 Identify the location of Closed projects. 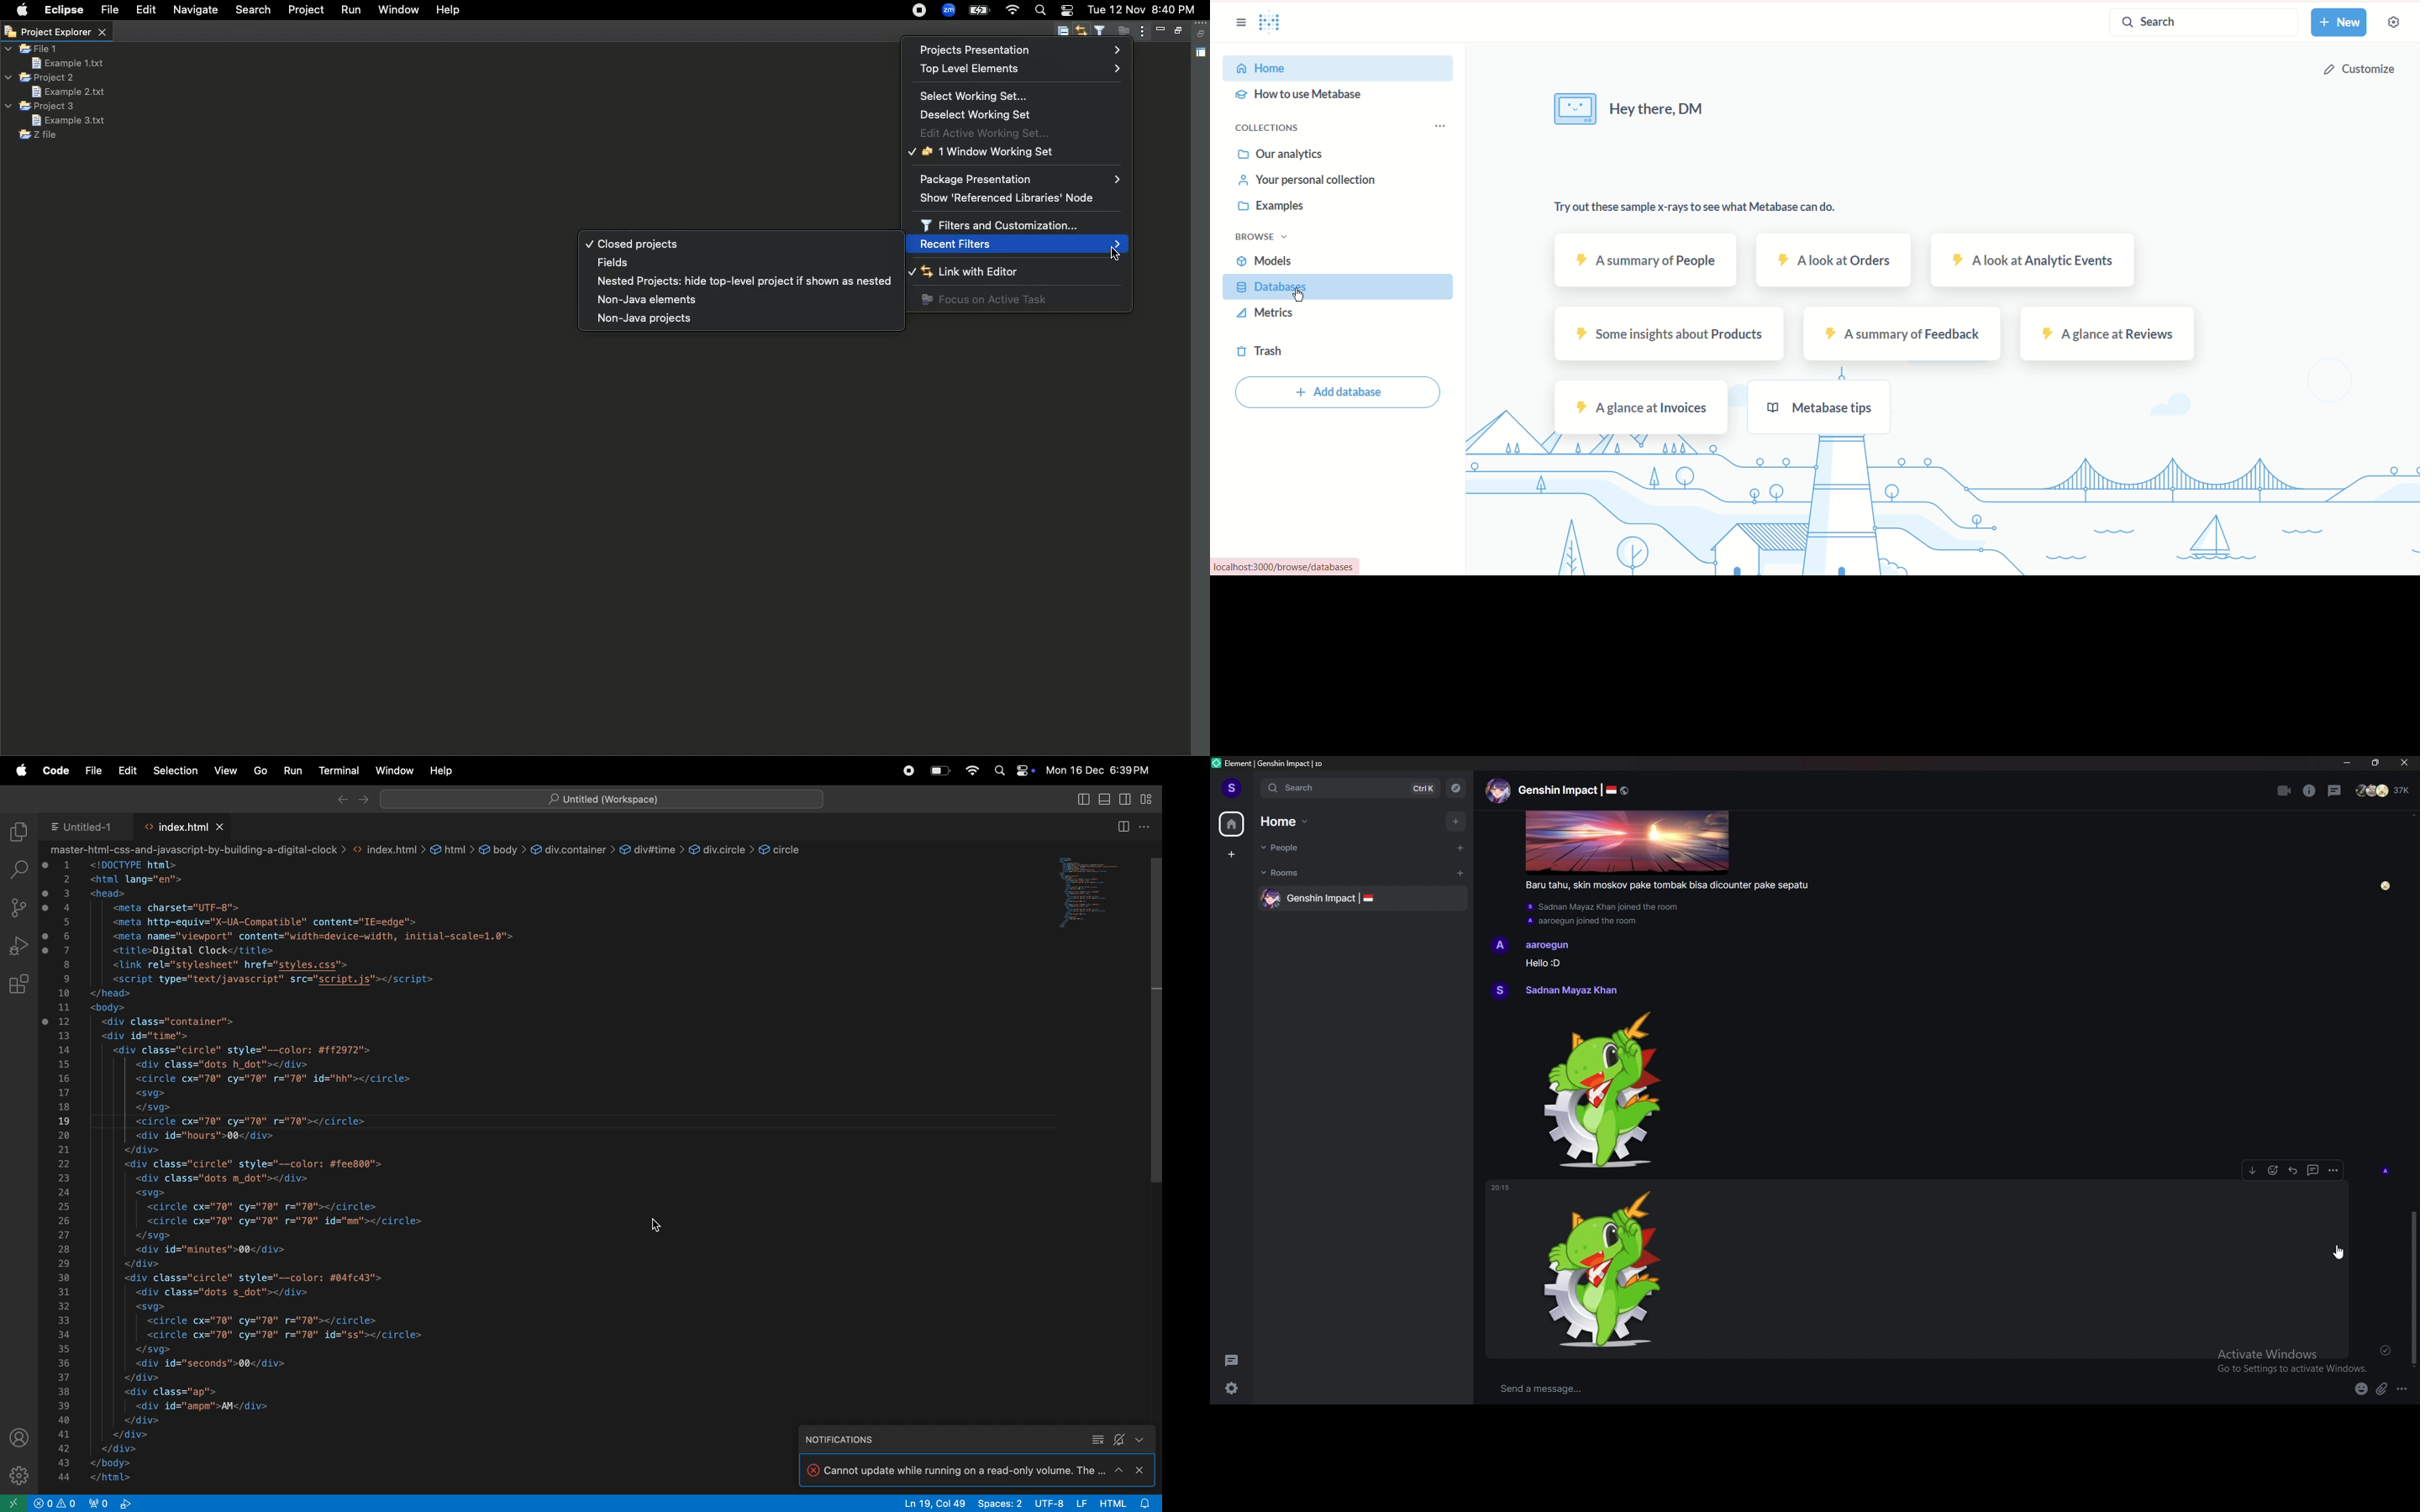
(682, 243).